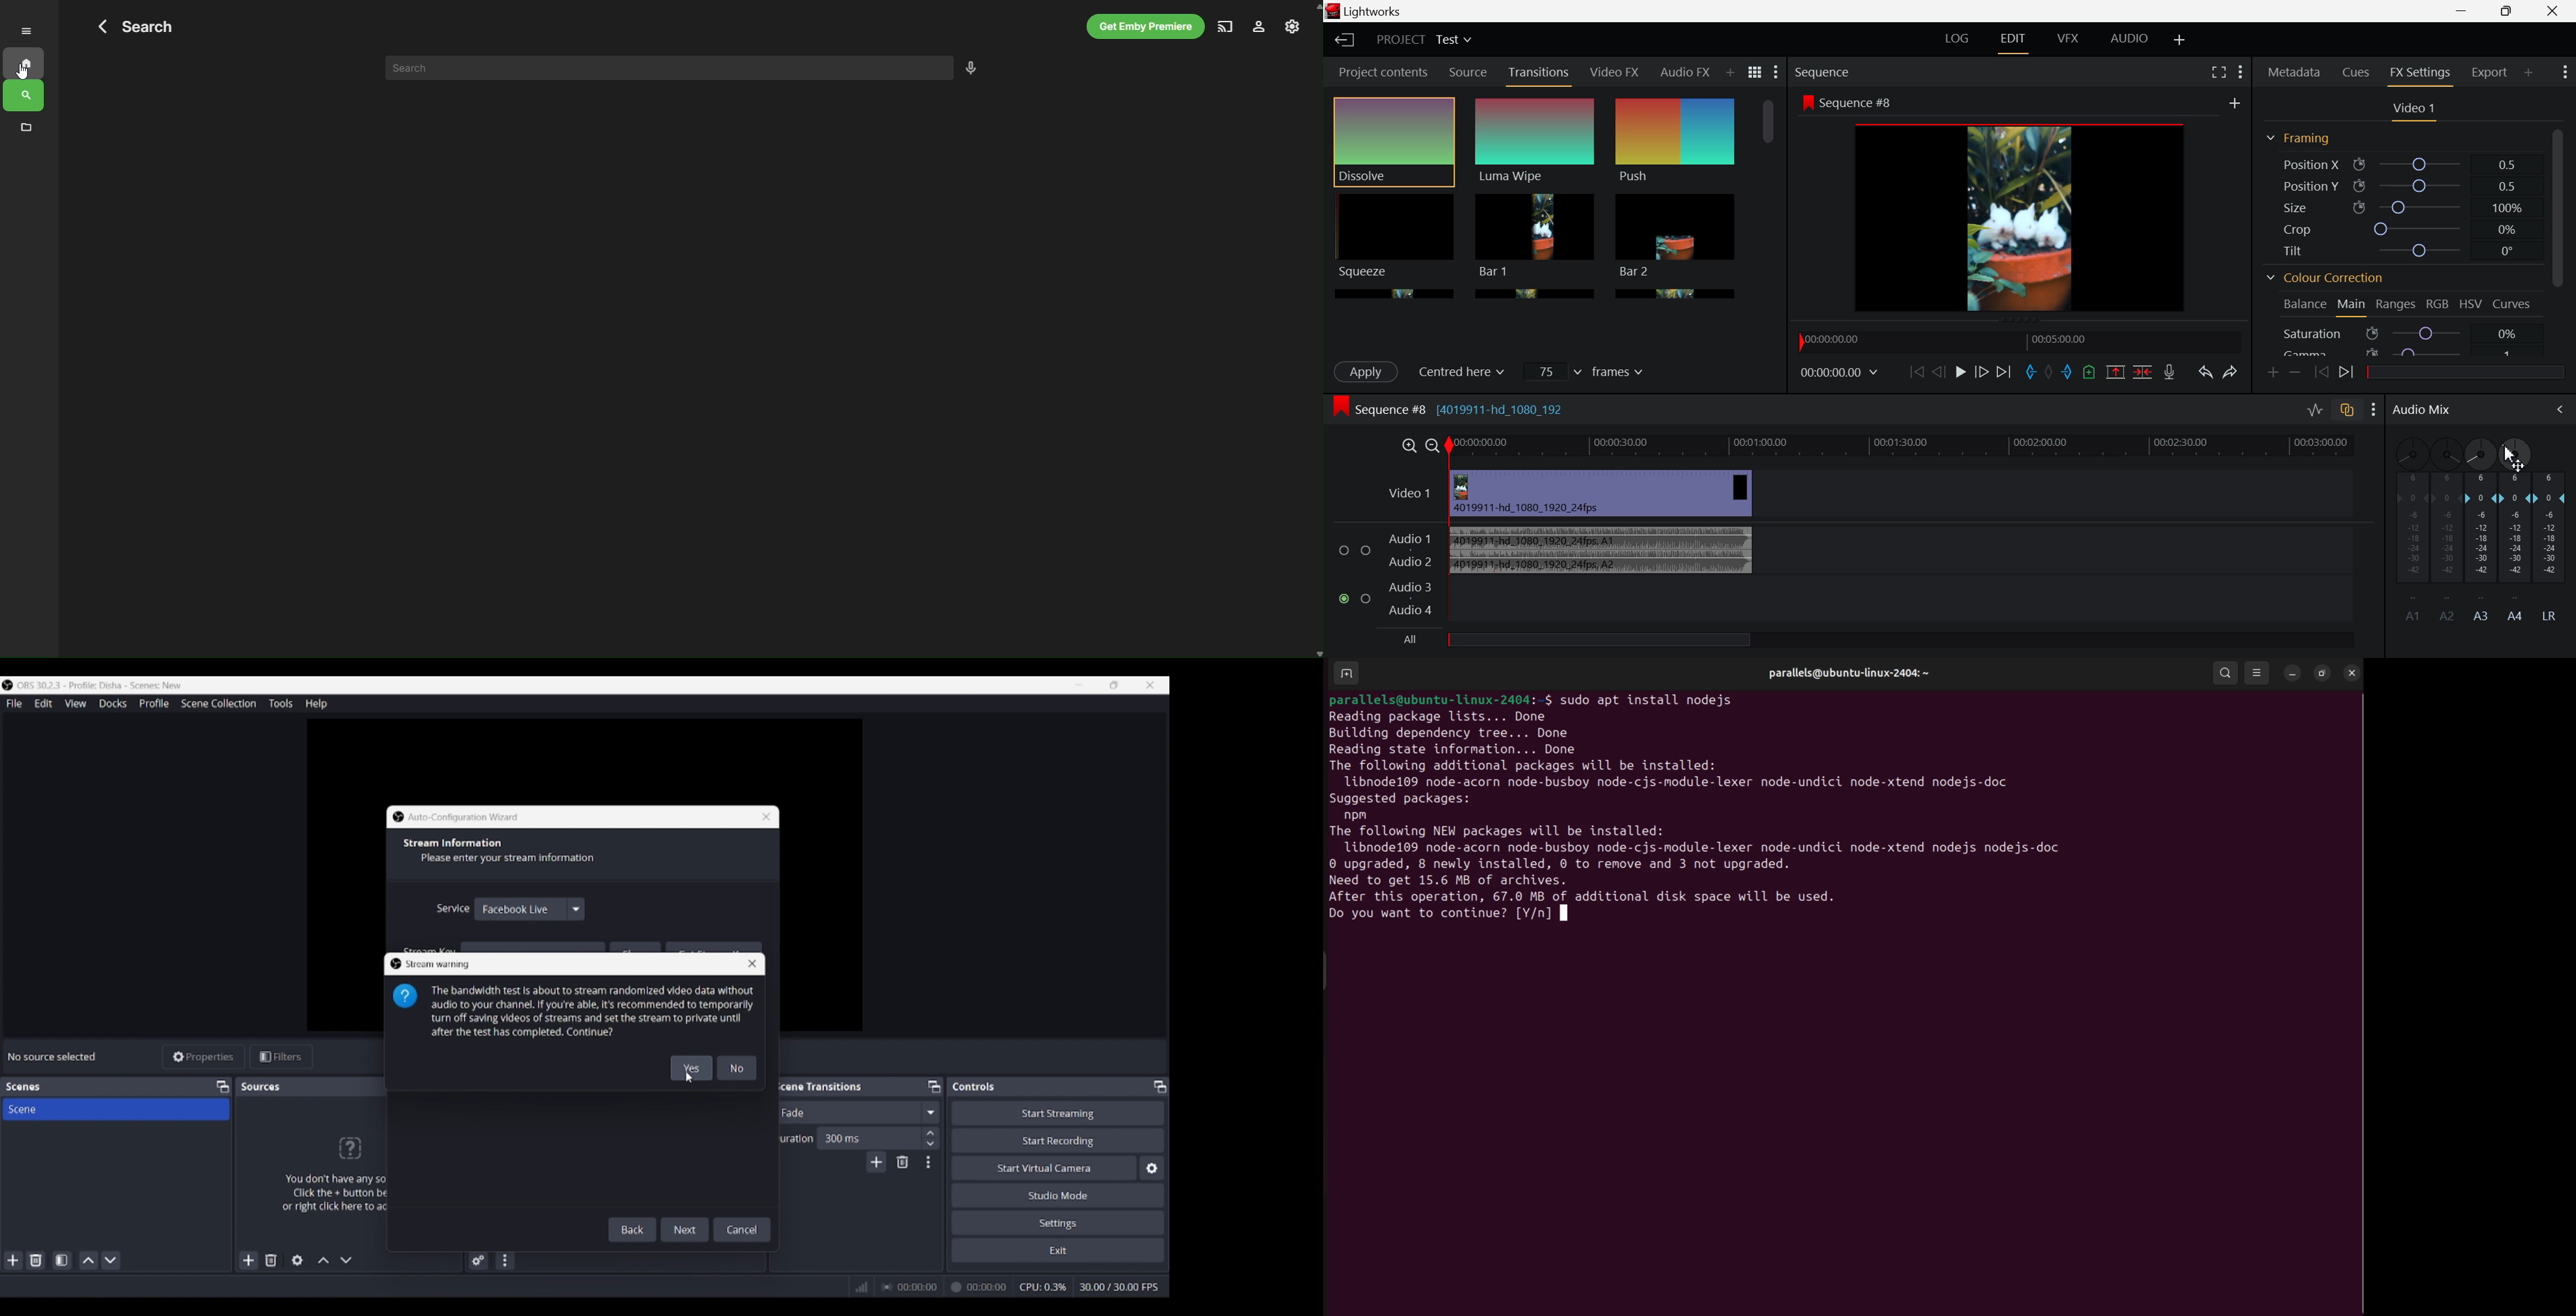  What do you see at coordinates (1058, 1195) in the screenshot?
I see `Studio mode` at bounding box center [1058, 1195].